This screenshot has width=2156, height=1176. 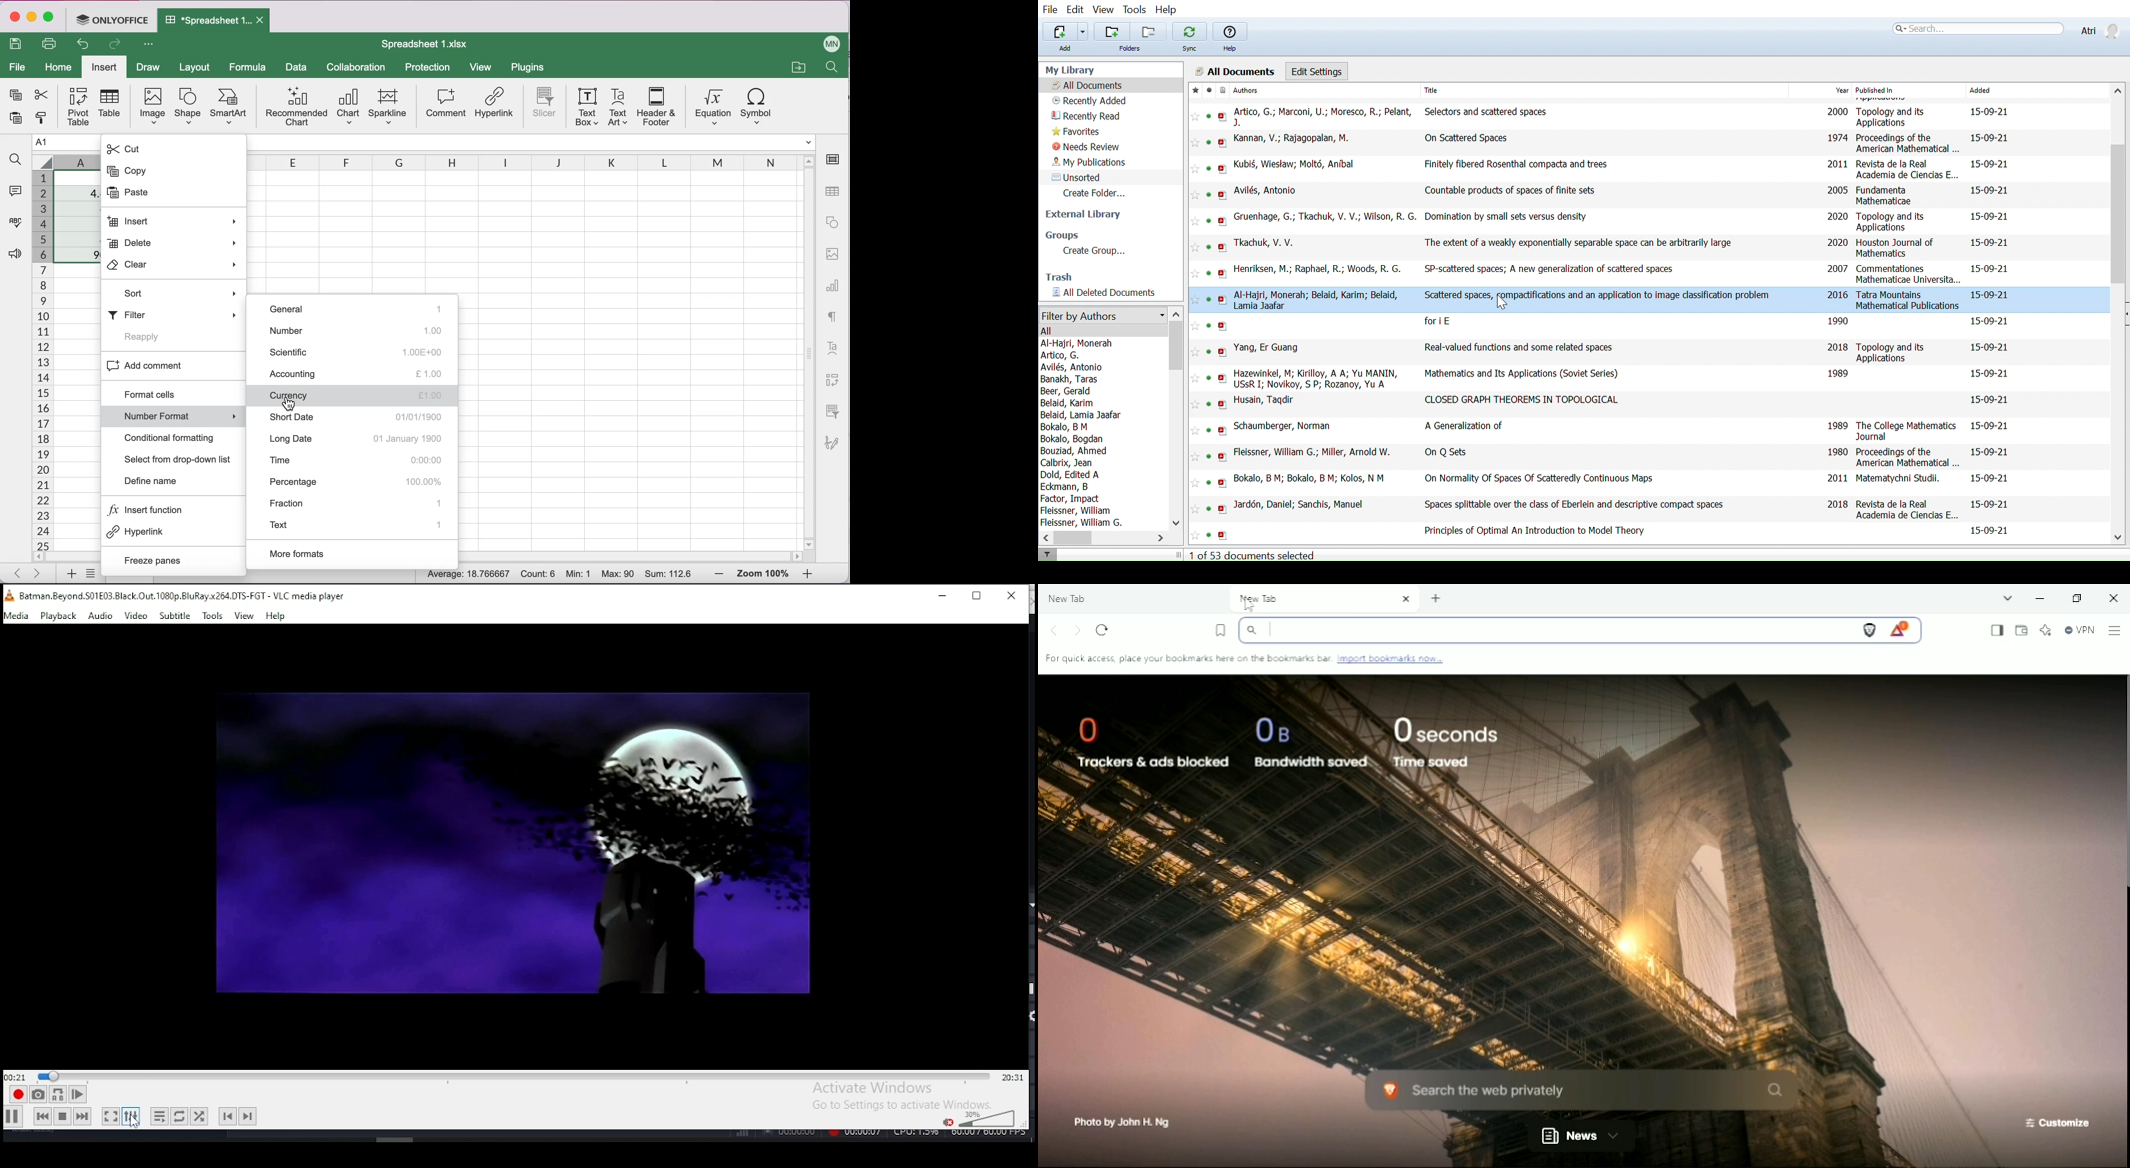 What do you see at coordinates (1295, 90) in the screenshot?
I see `Authors` at bounding box center [1295, 90].